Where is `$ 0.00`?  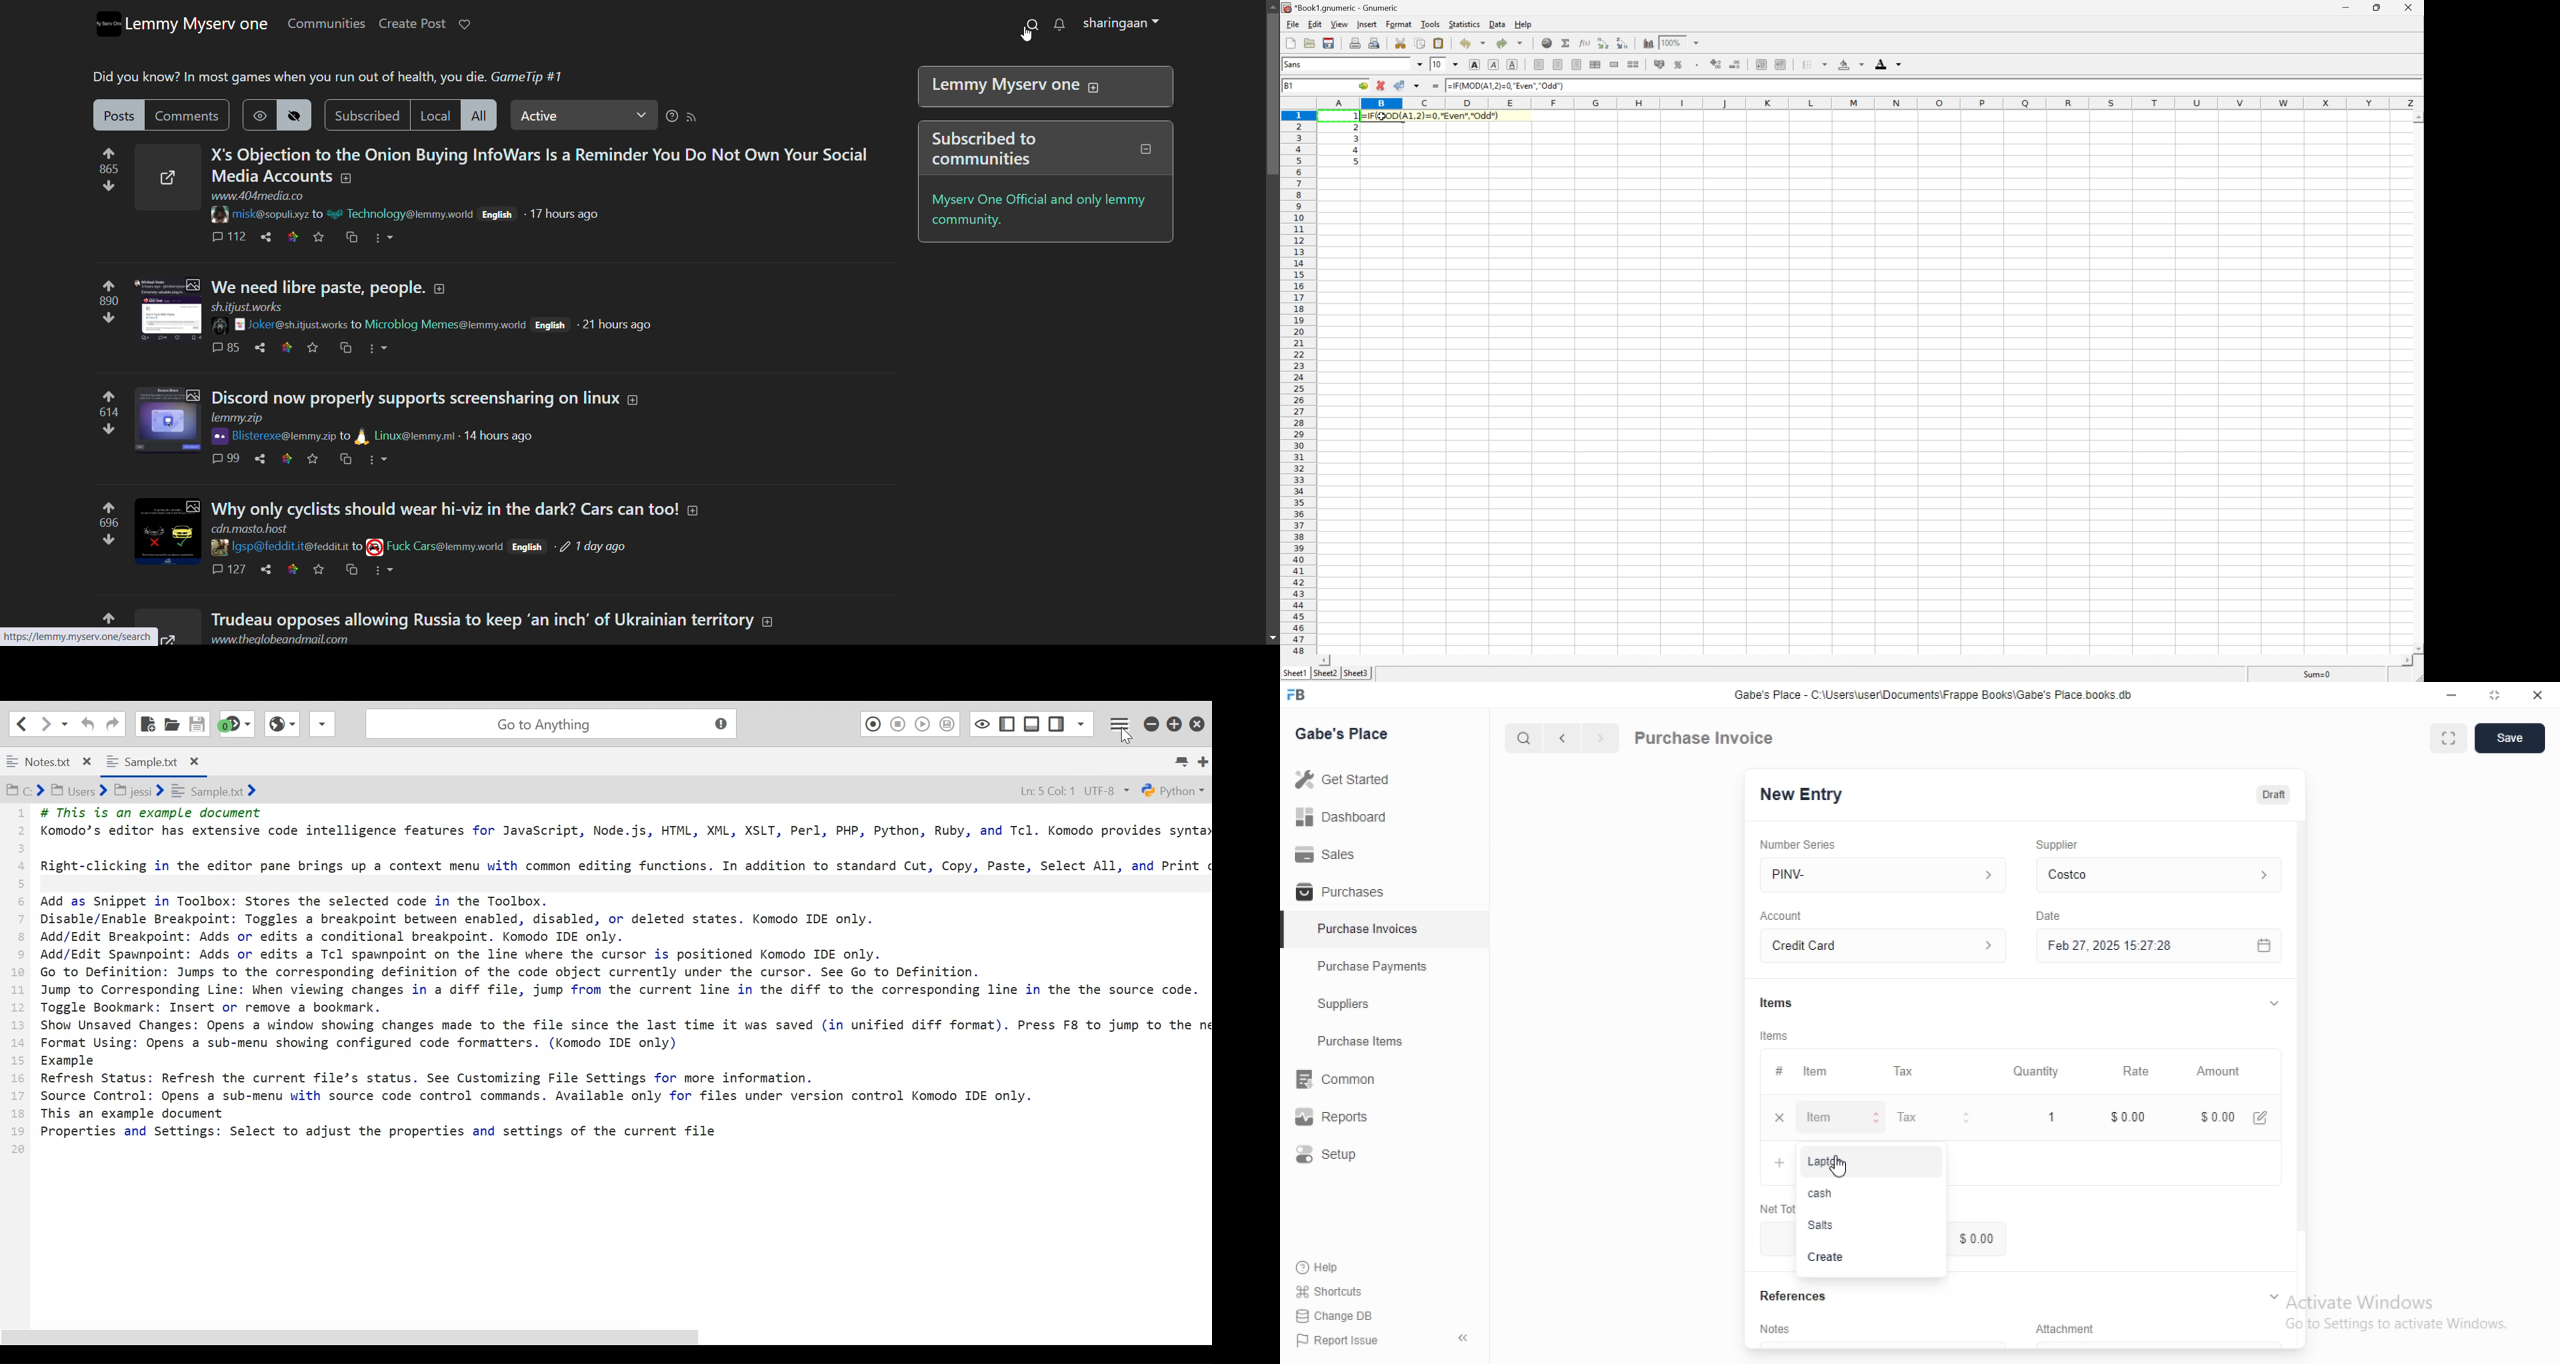 $ 0.00 is located at coordinates (1777, 1238).